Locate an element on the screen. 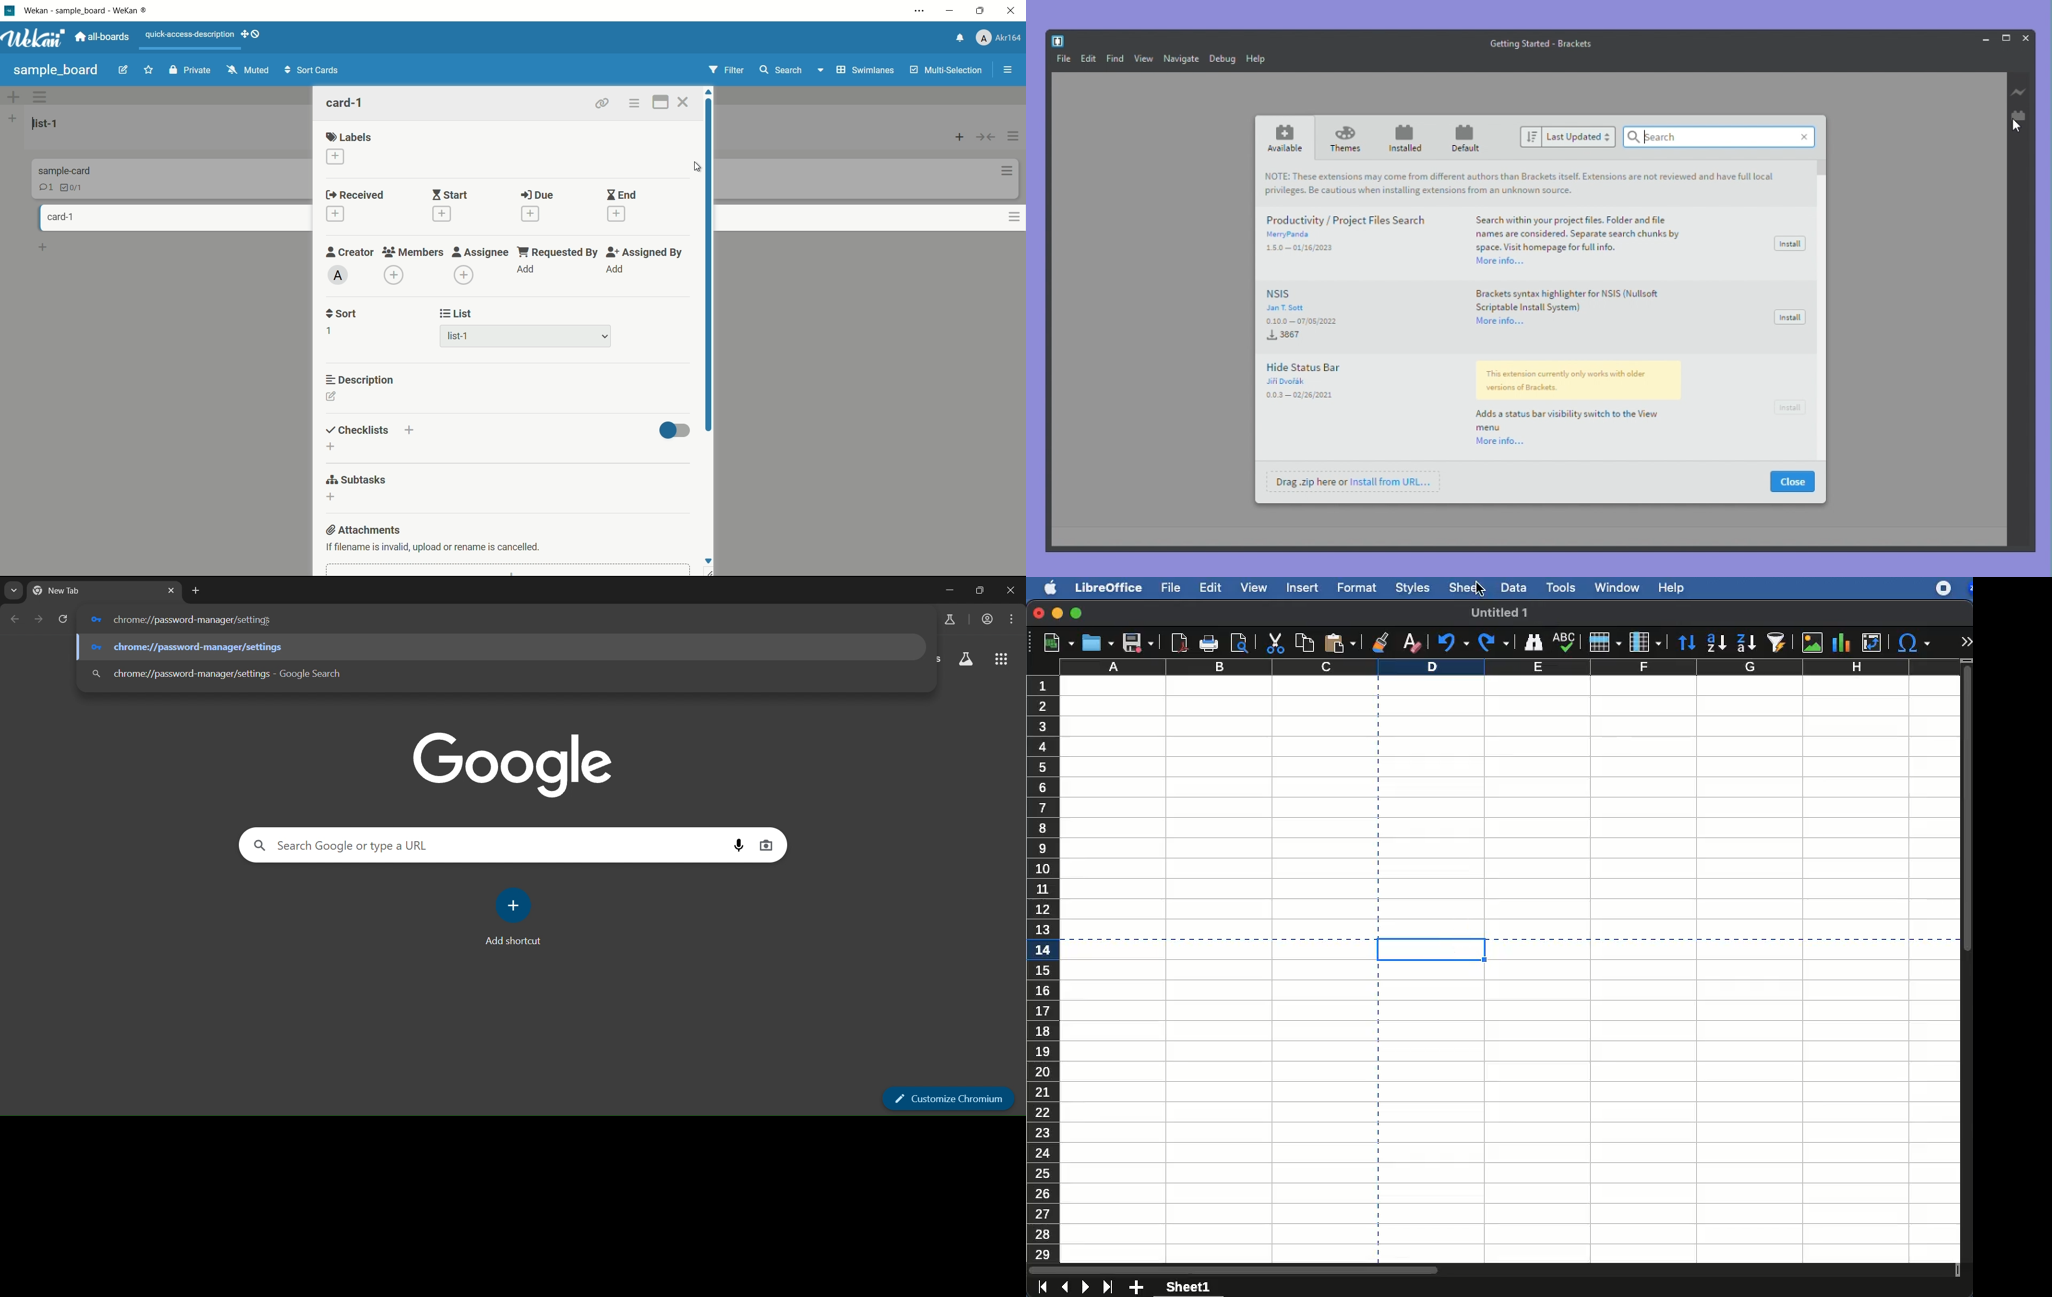 The image size is (2072, 1316). sheet1 is located at coordinates (1189, 1286).